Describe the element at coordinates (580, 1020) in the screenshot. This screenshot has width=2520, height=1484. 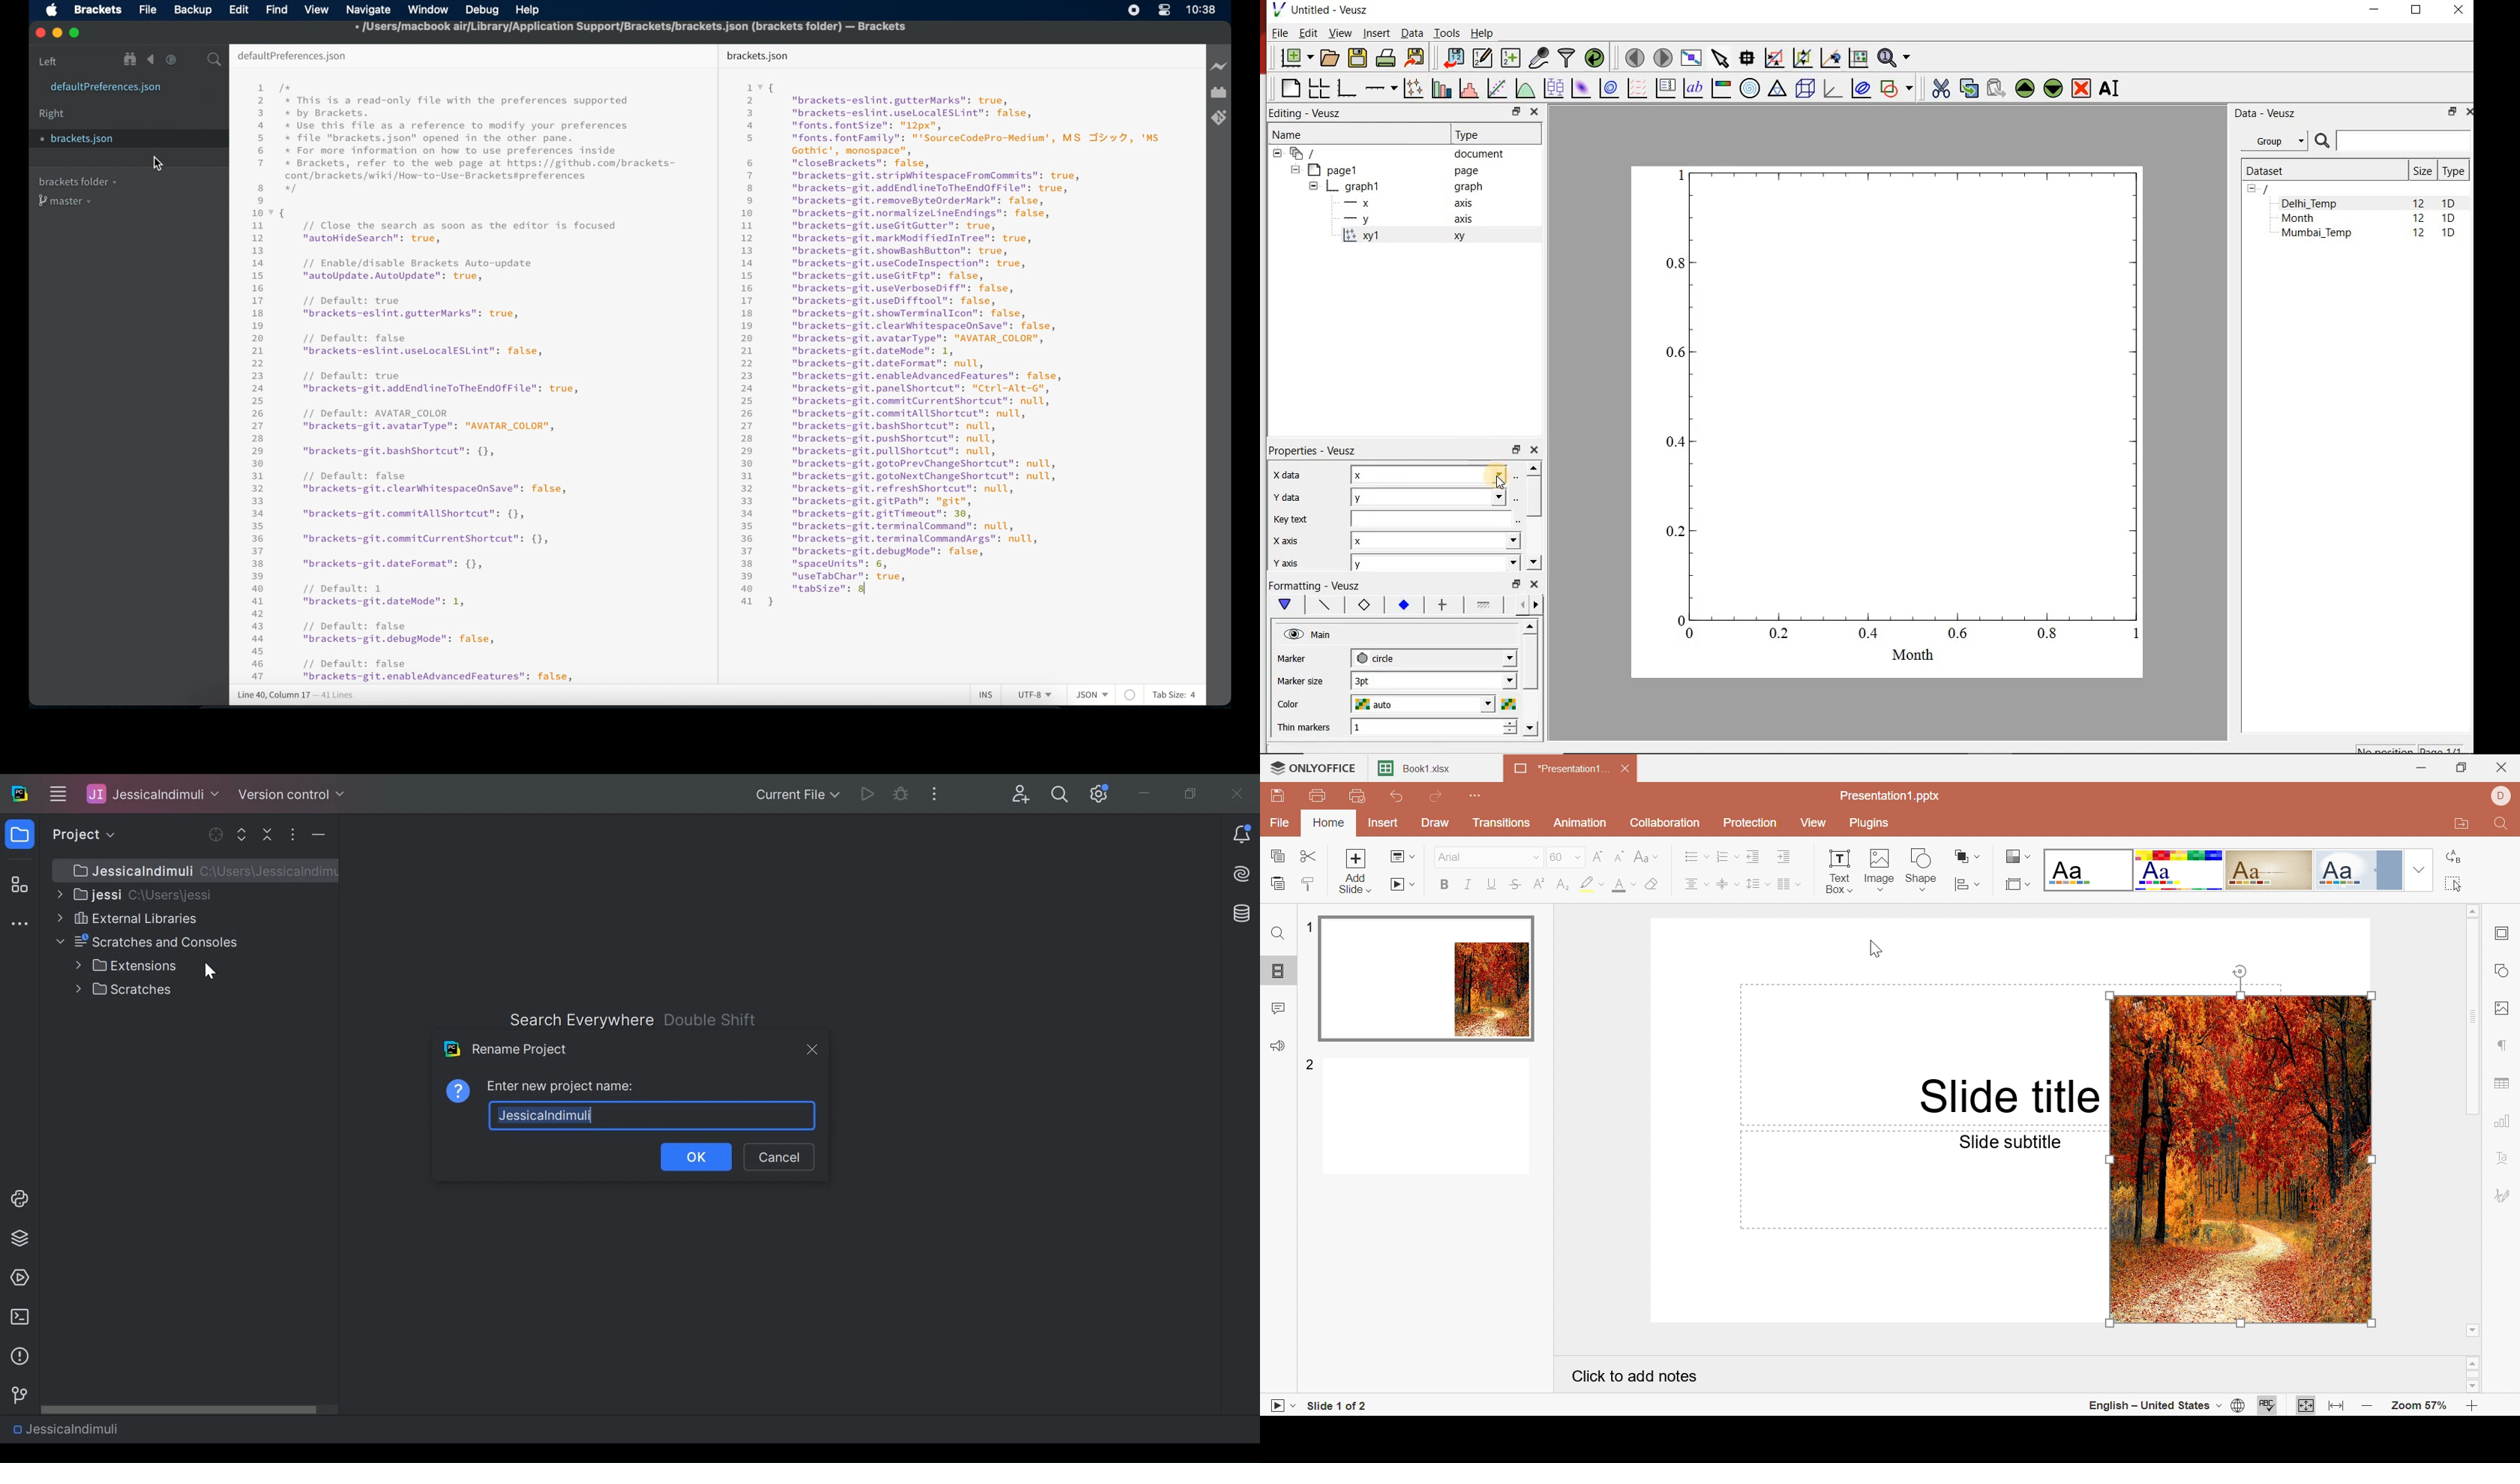
I see `Search Everywhere` at that location.